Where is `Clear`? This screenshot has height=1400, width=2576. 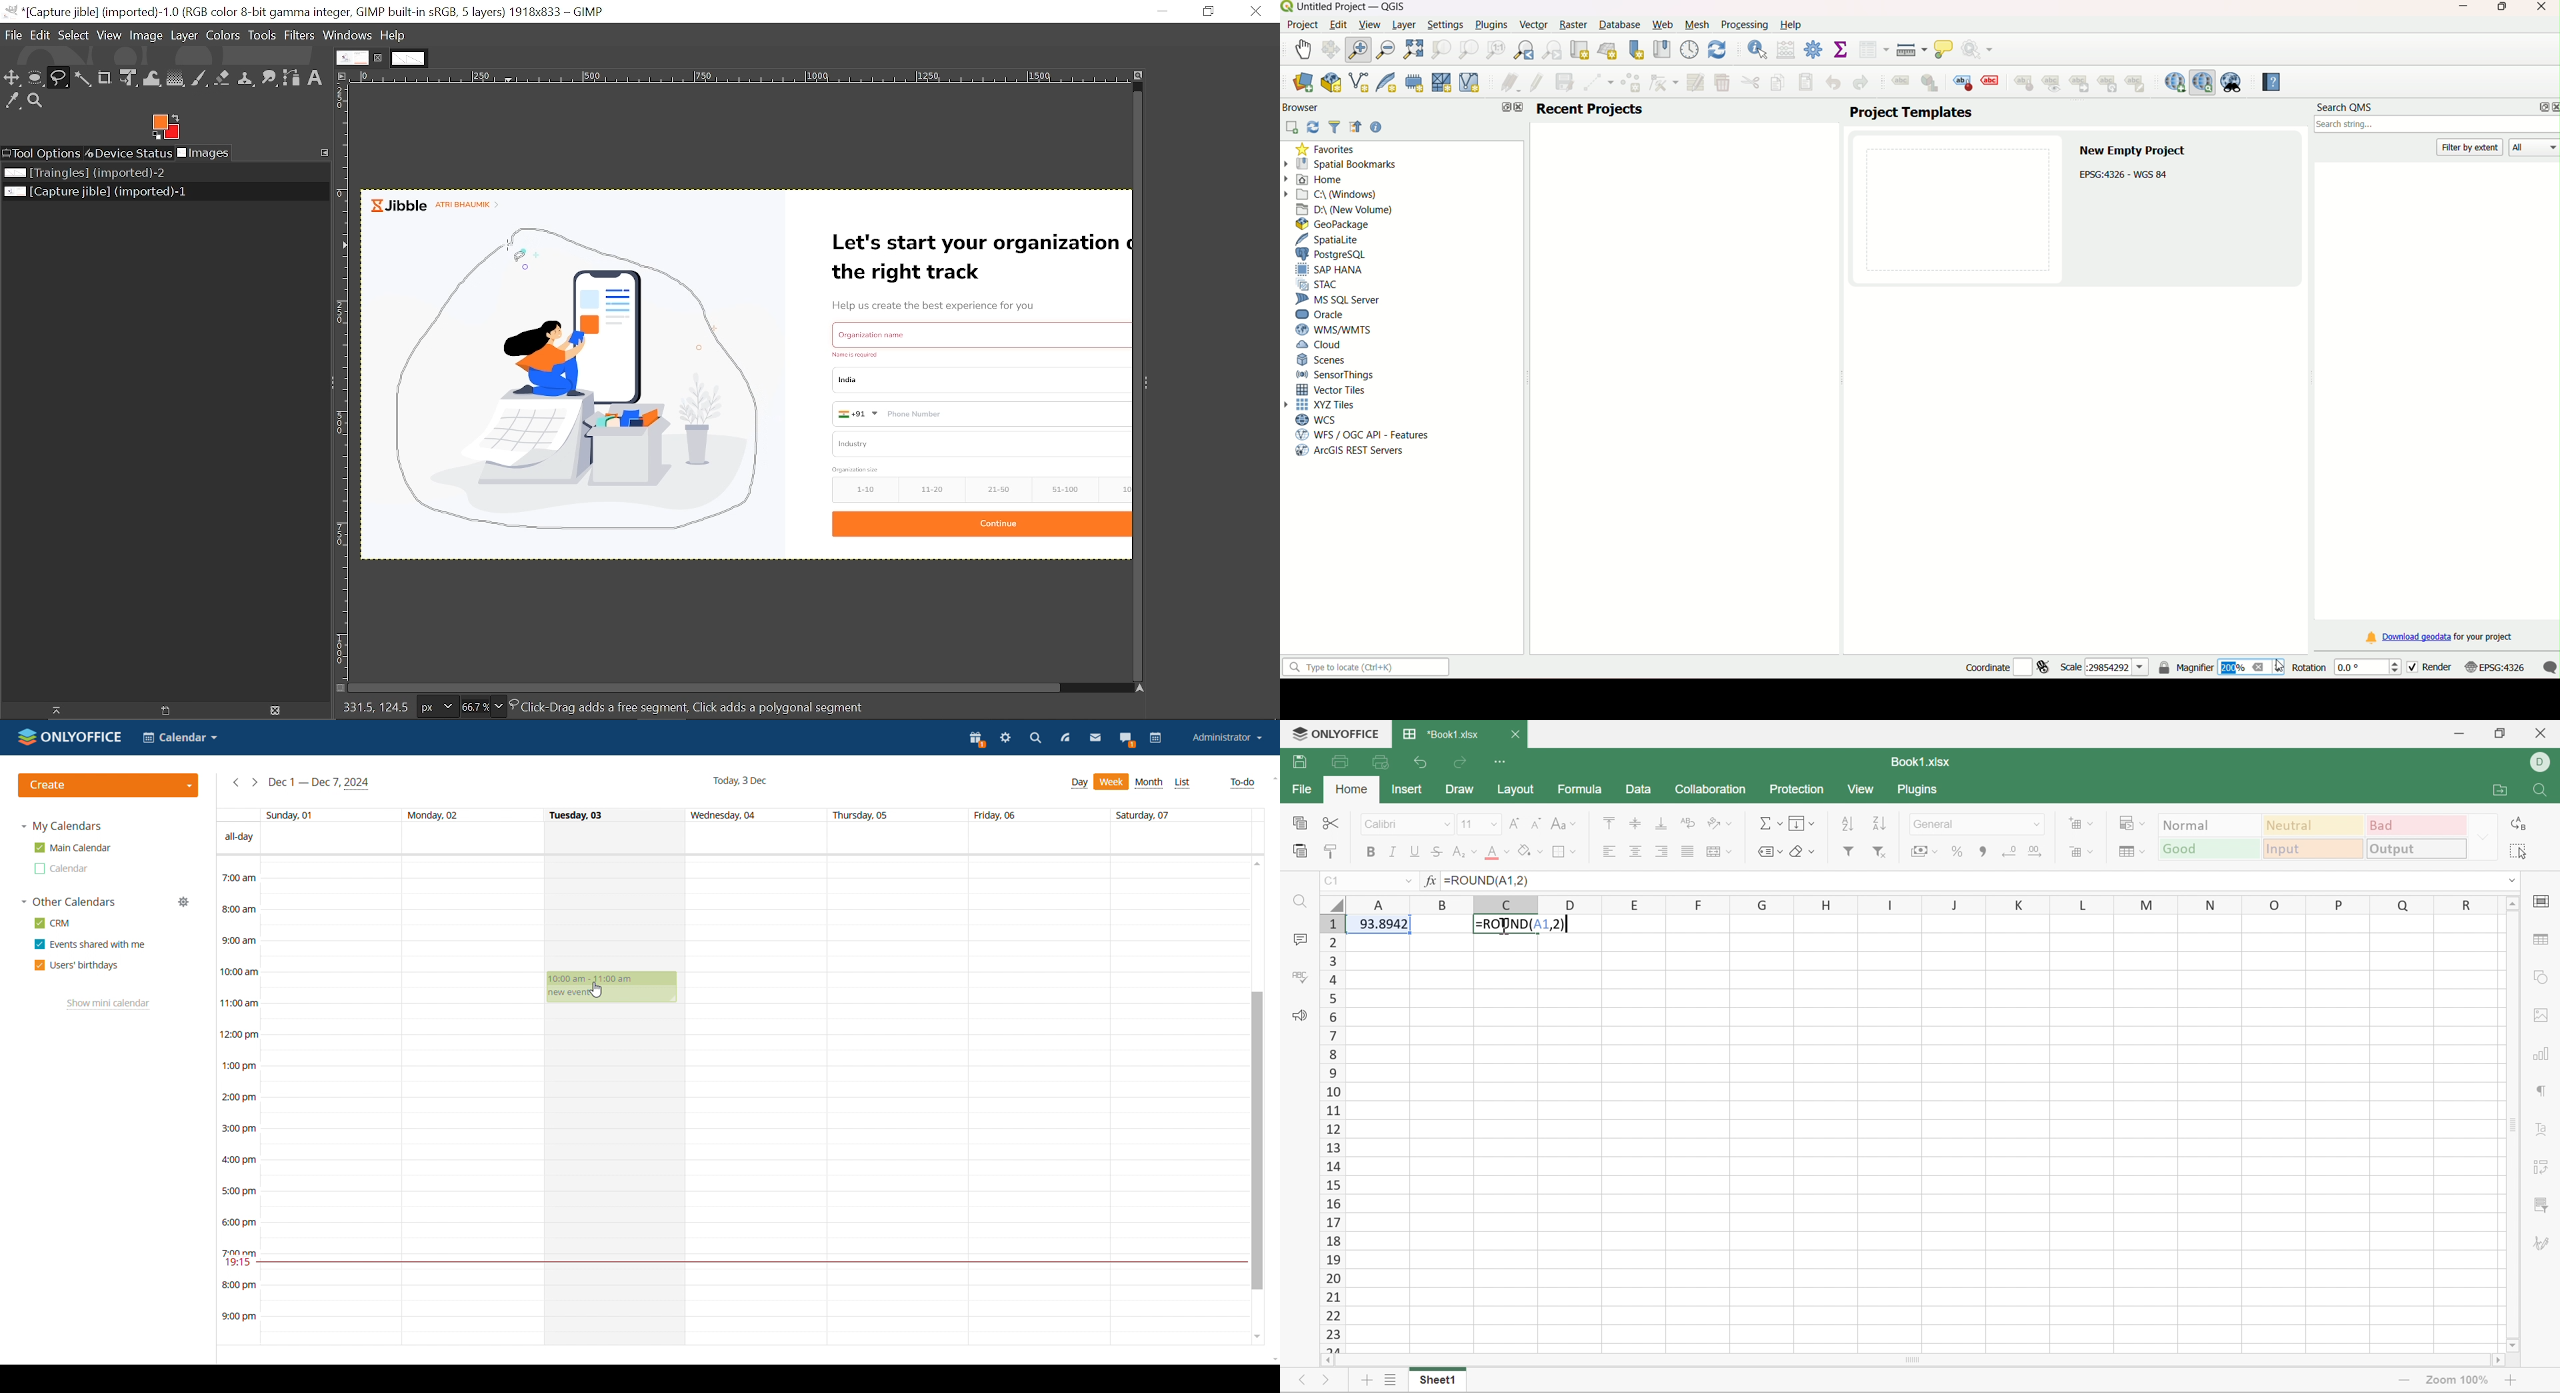 Clear is located at coordinates (1803, 852).